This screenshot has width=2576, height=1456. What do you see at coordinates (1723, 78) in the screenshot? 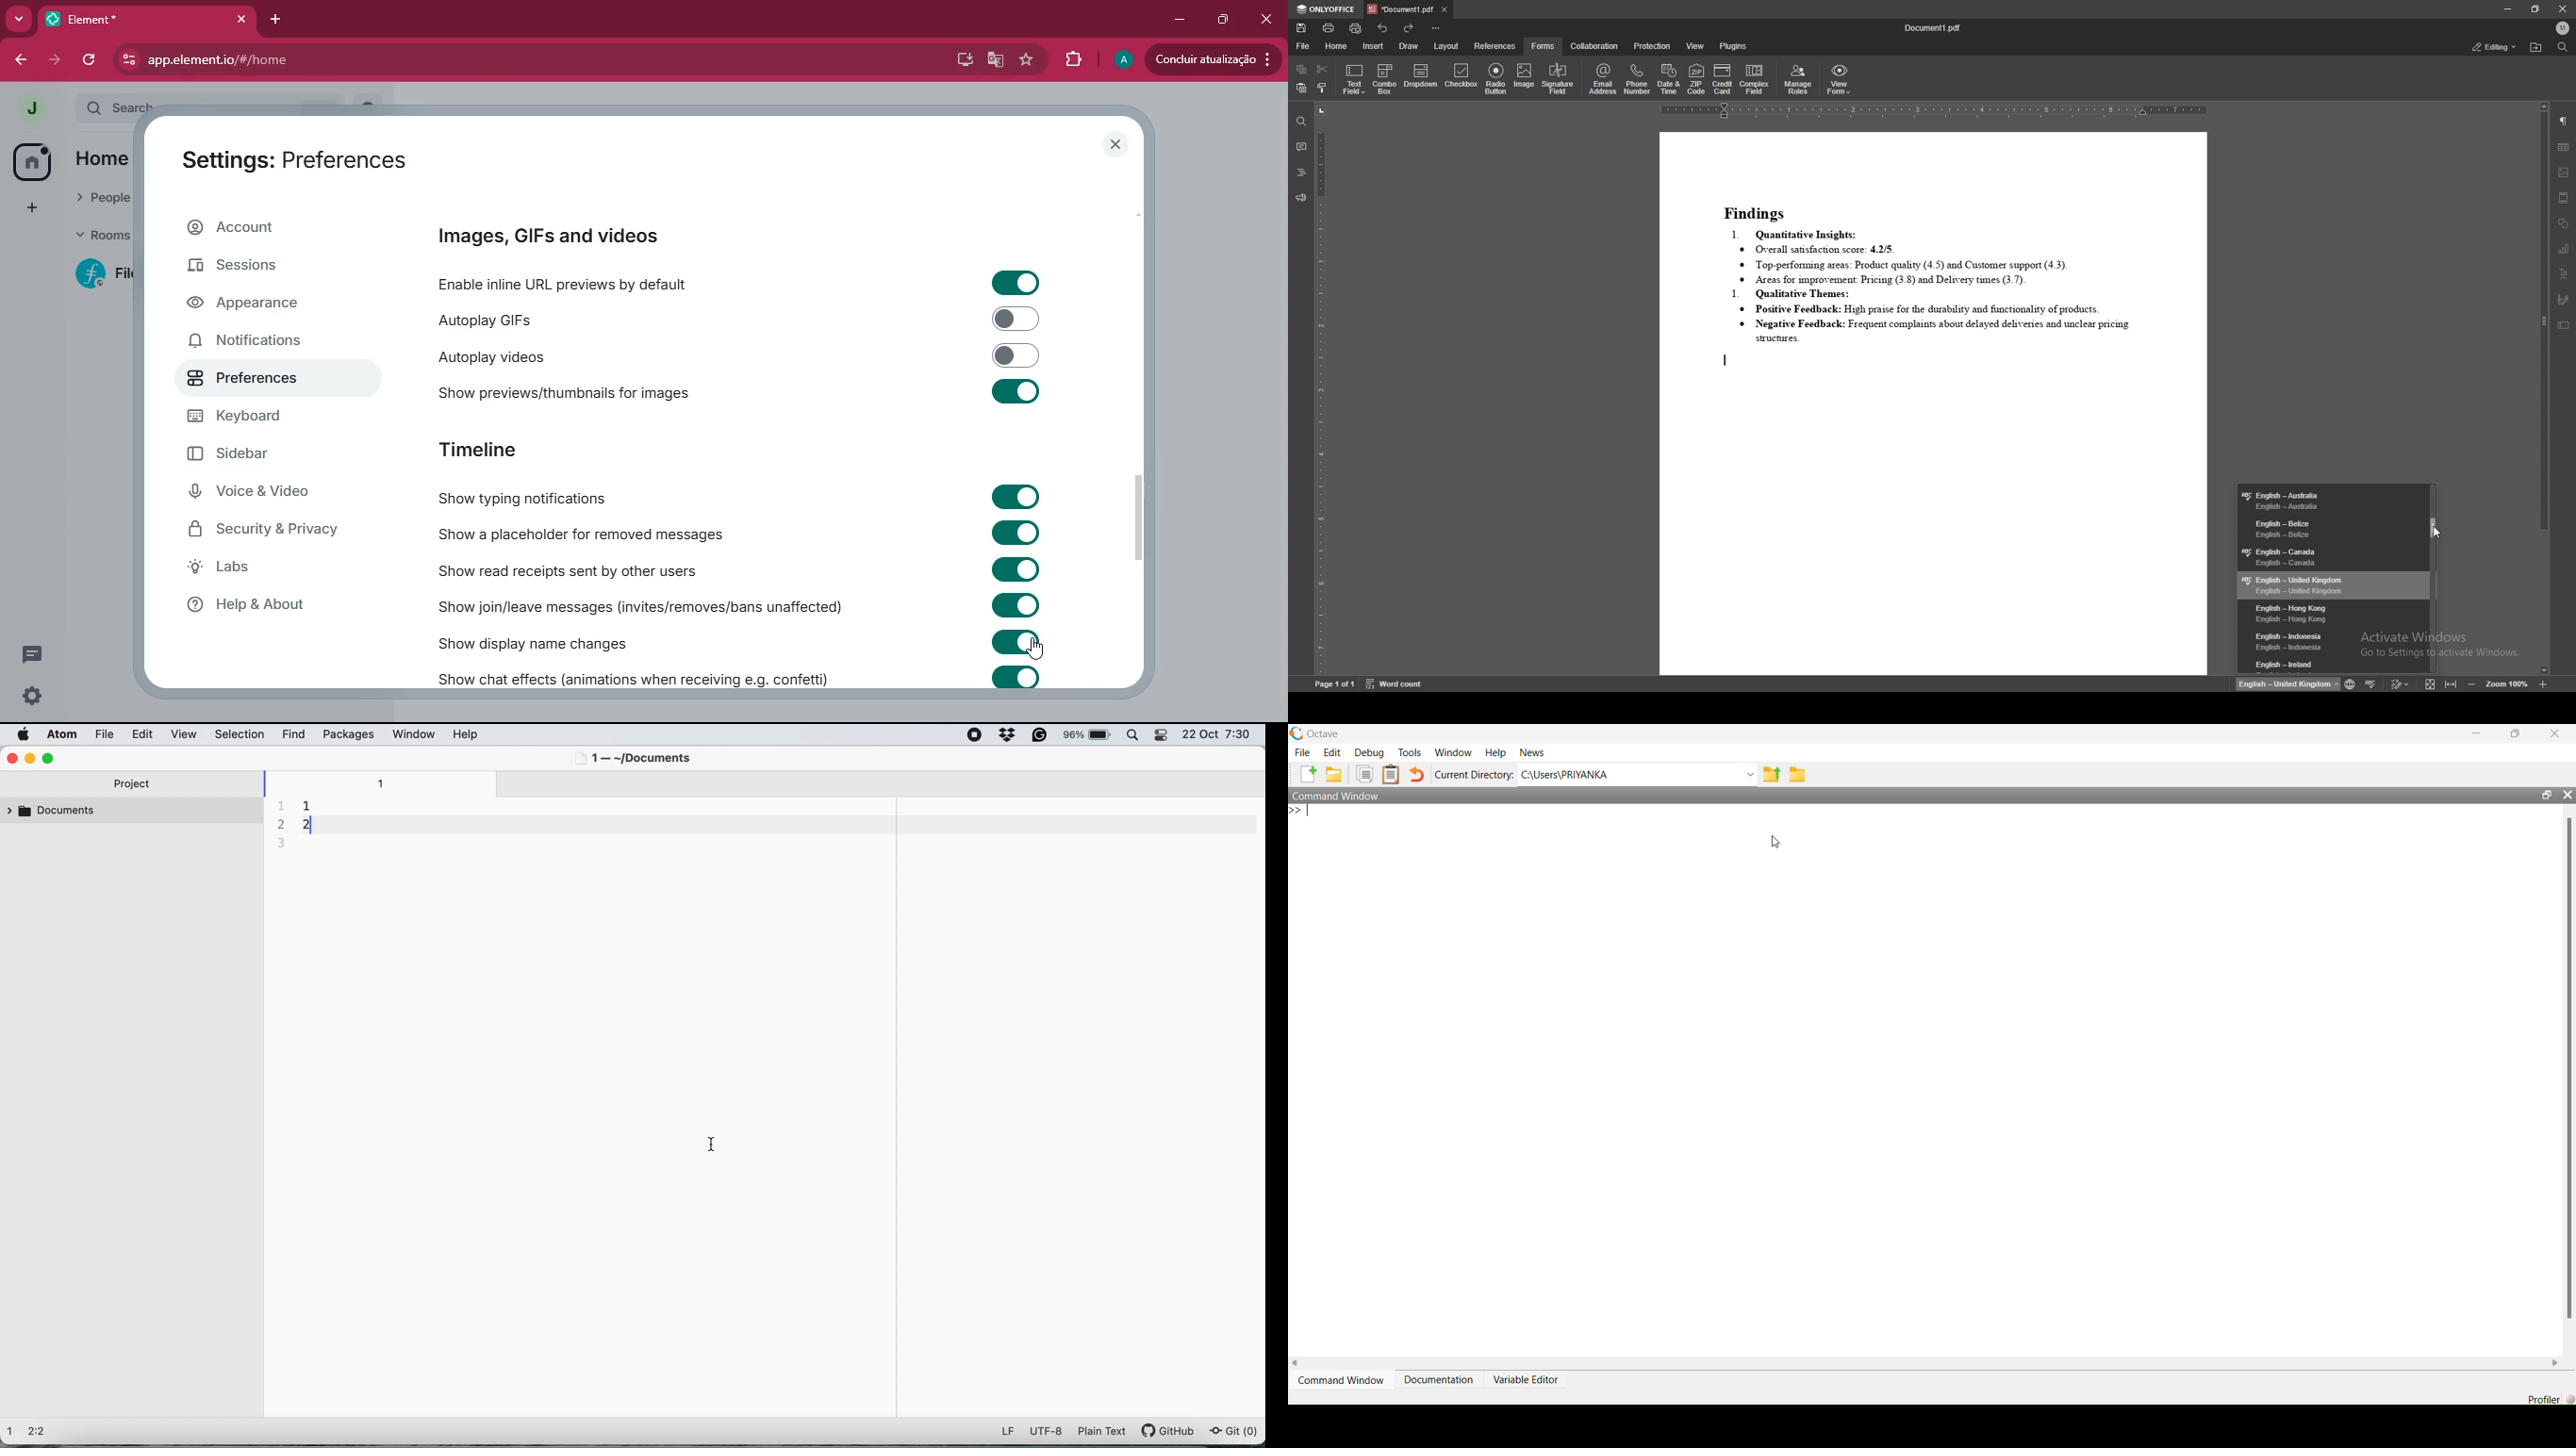
I see `credit card` at bounding box center [1723, 78].